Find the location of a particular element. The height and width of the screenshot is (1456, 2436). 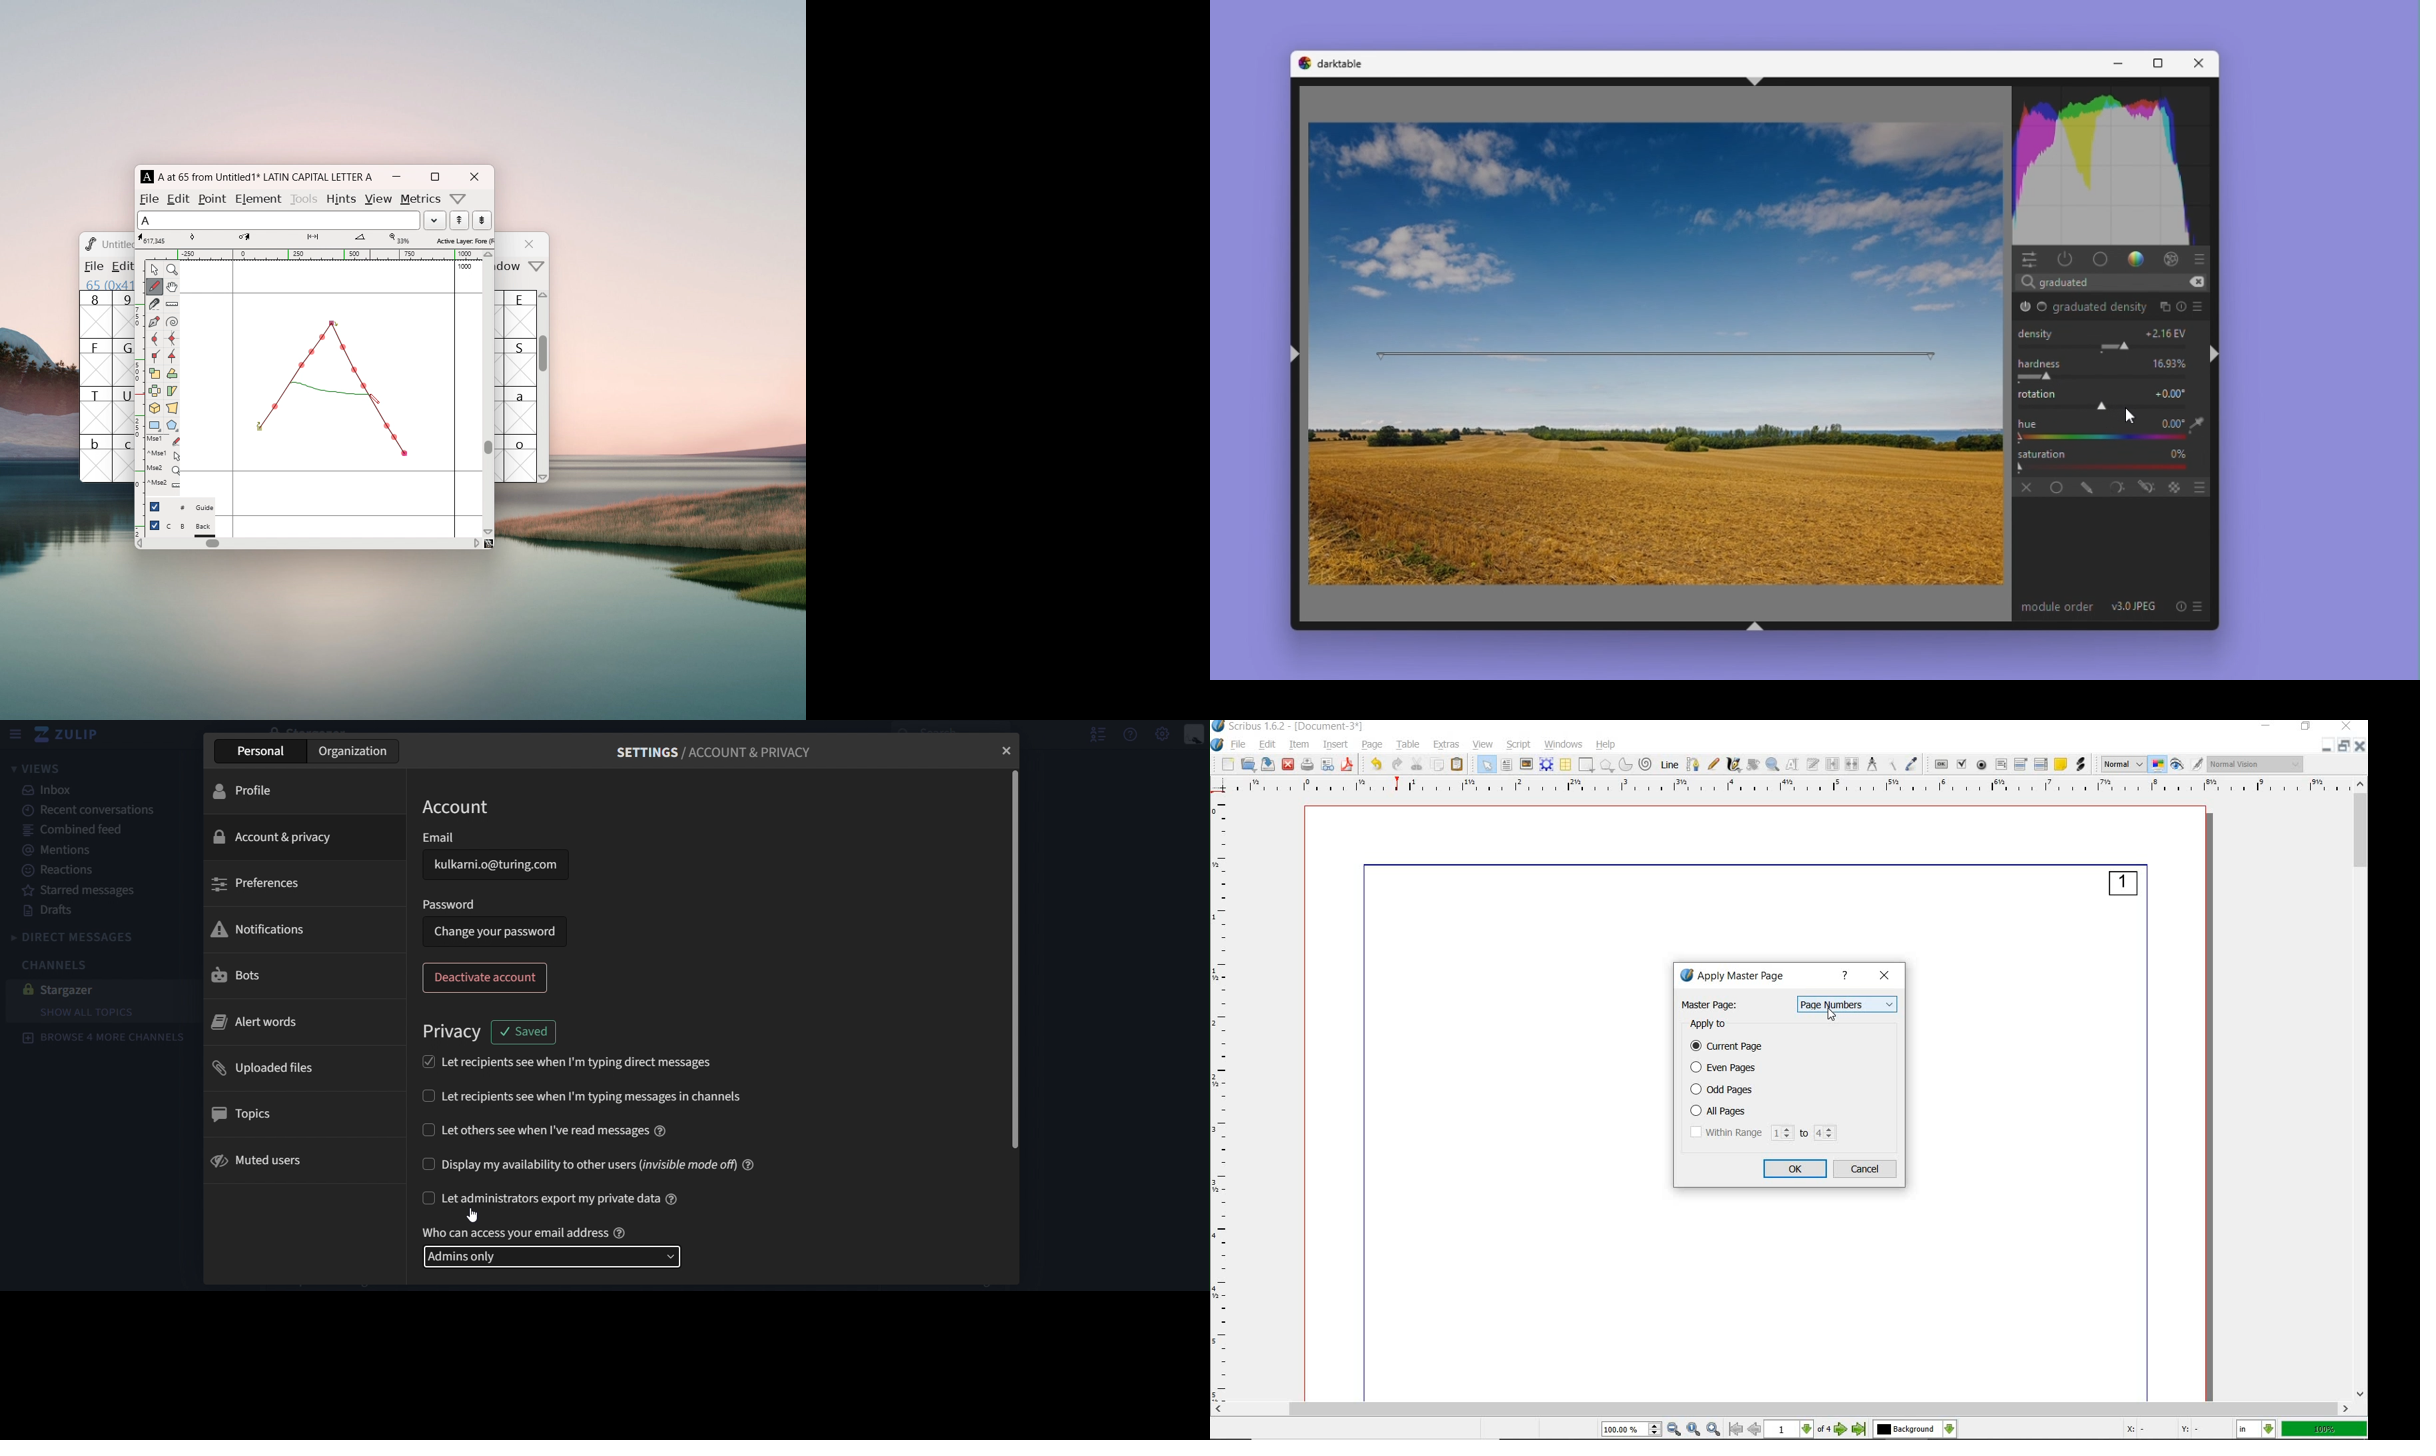

hints is located at coordinates (341, 199).